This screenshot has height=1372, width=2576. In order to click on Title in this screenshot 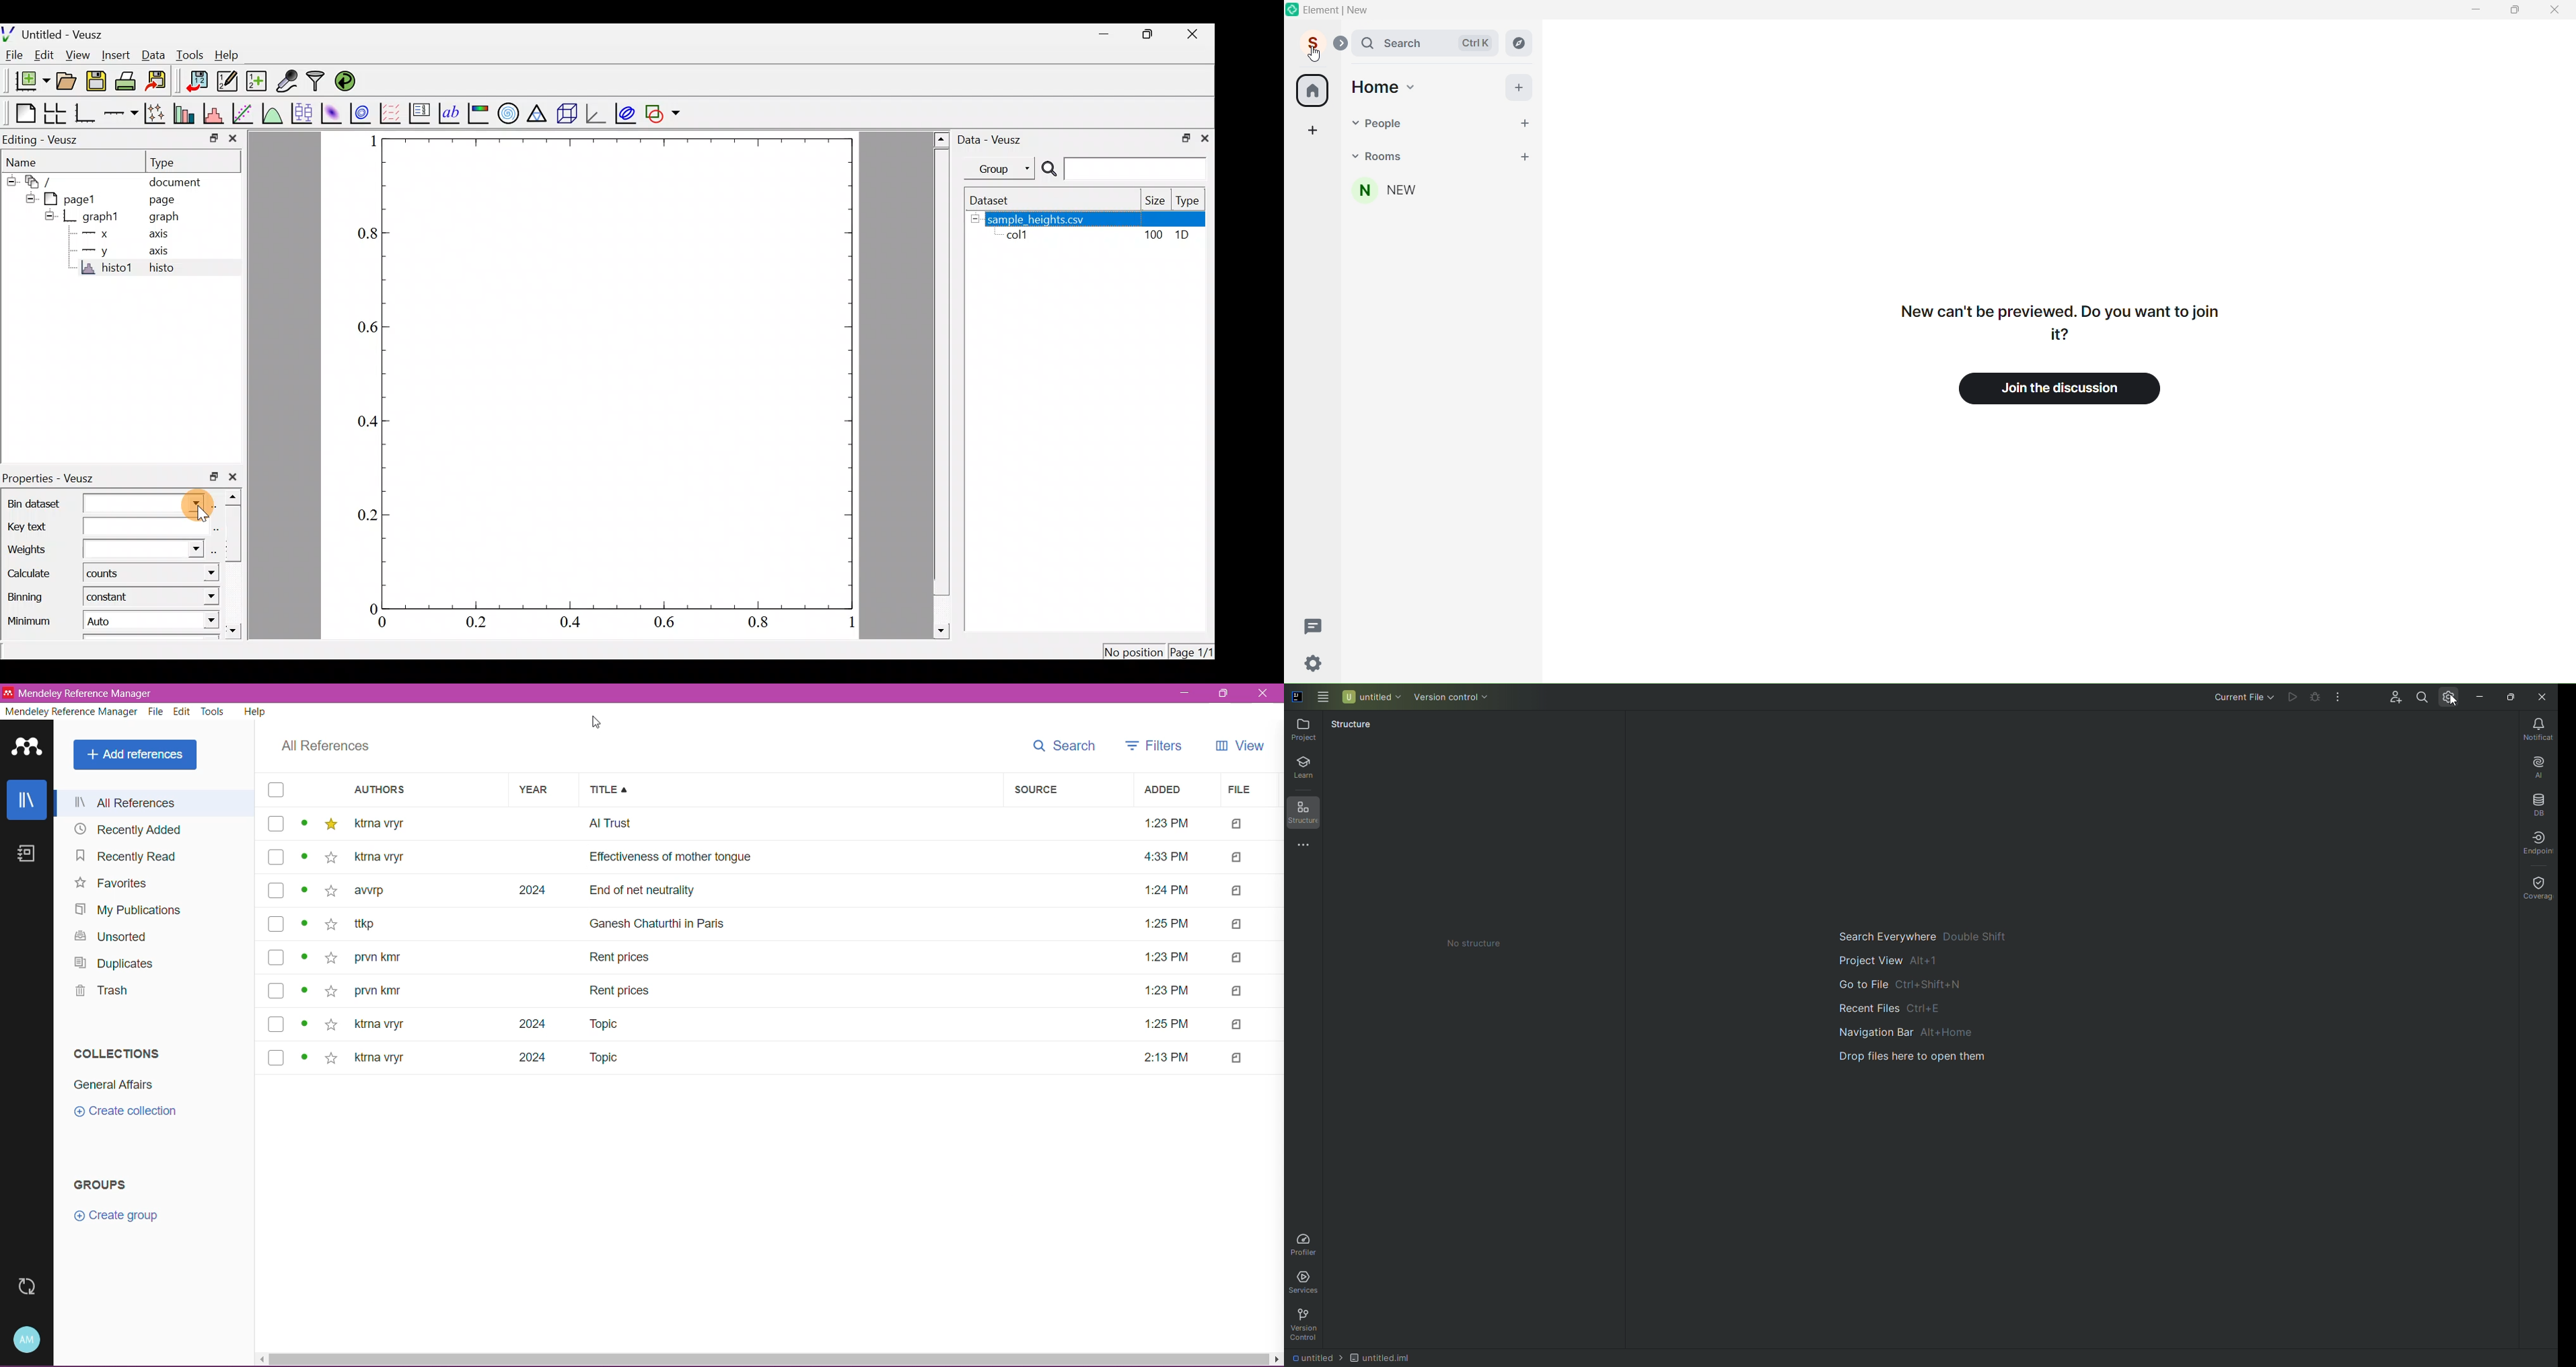, I will do `click(793, 790)`.